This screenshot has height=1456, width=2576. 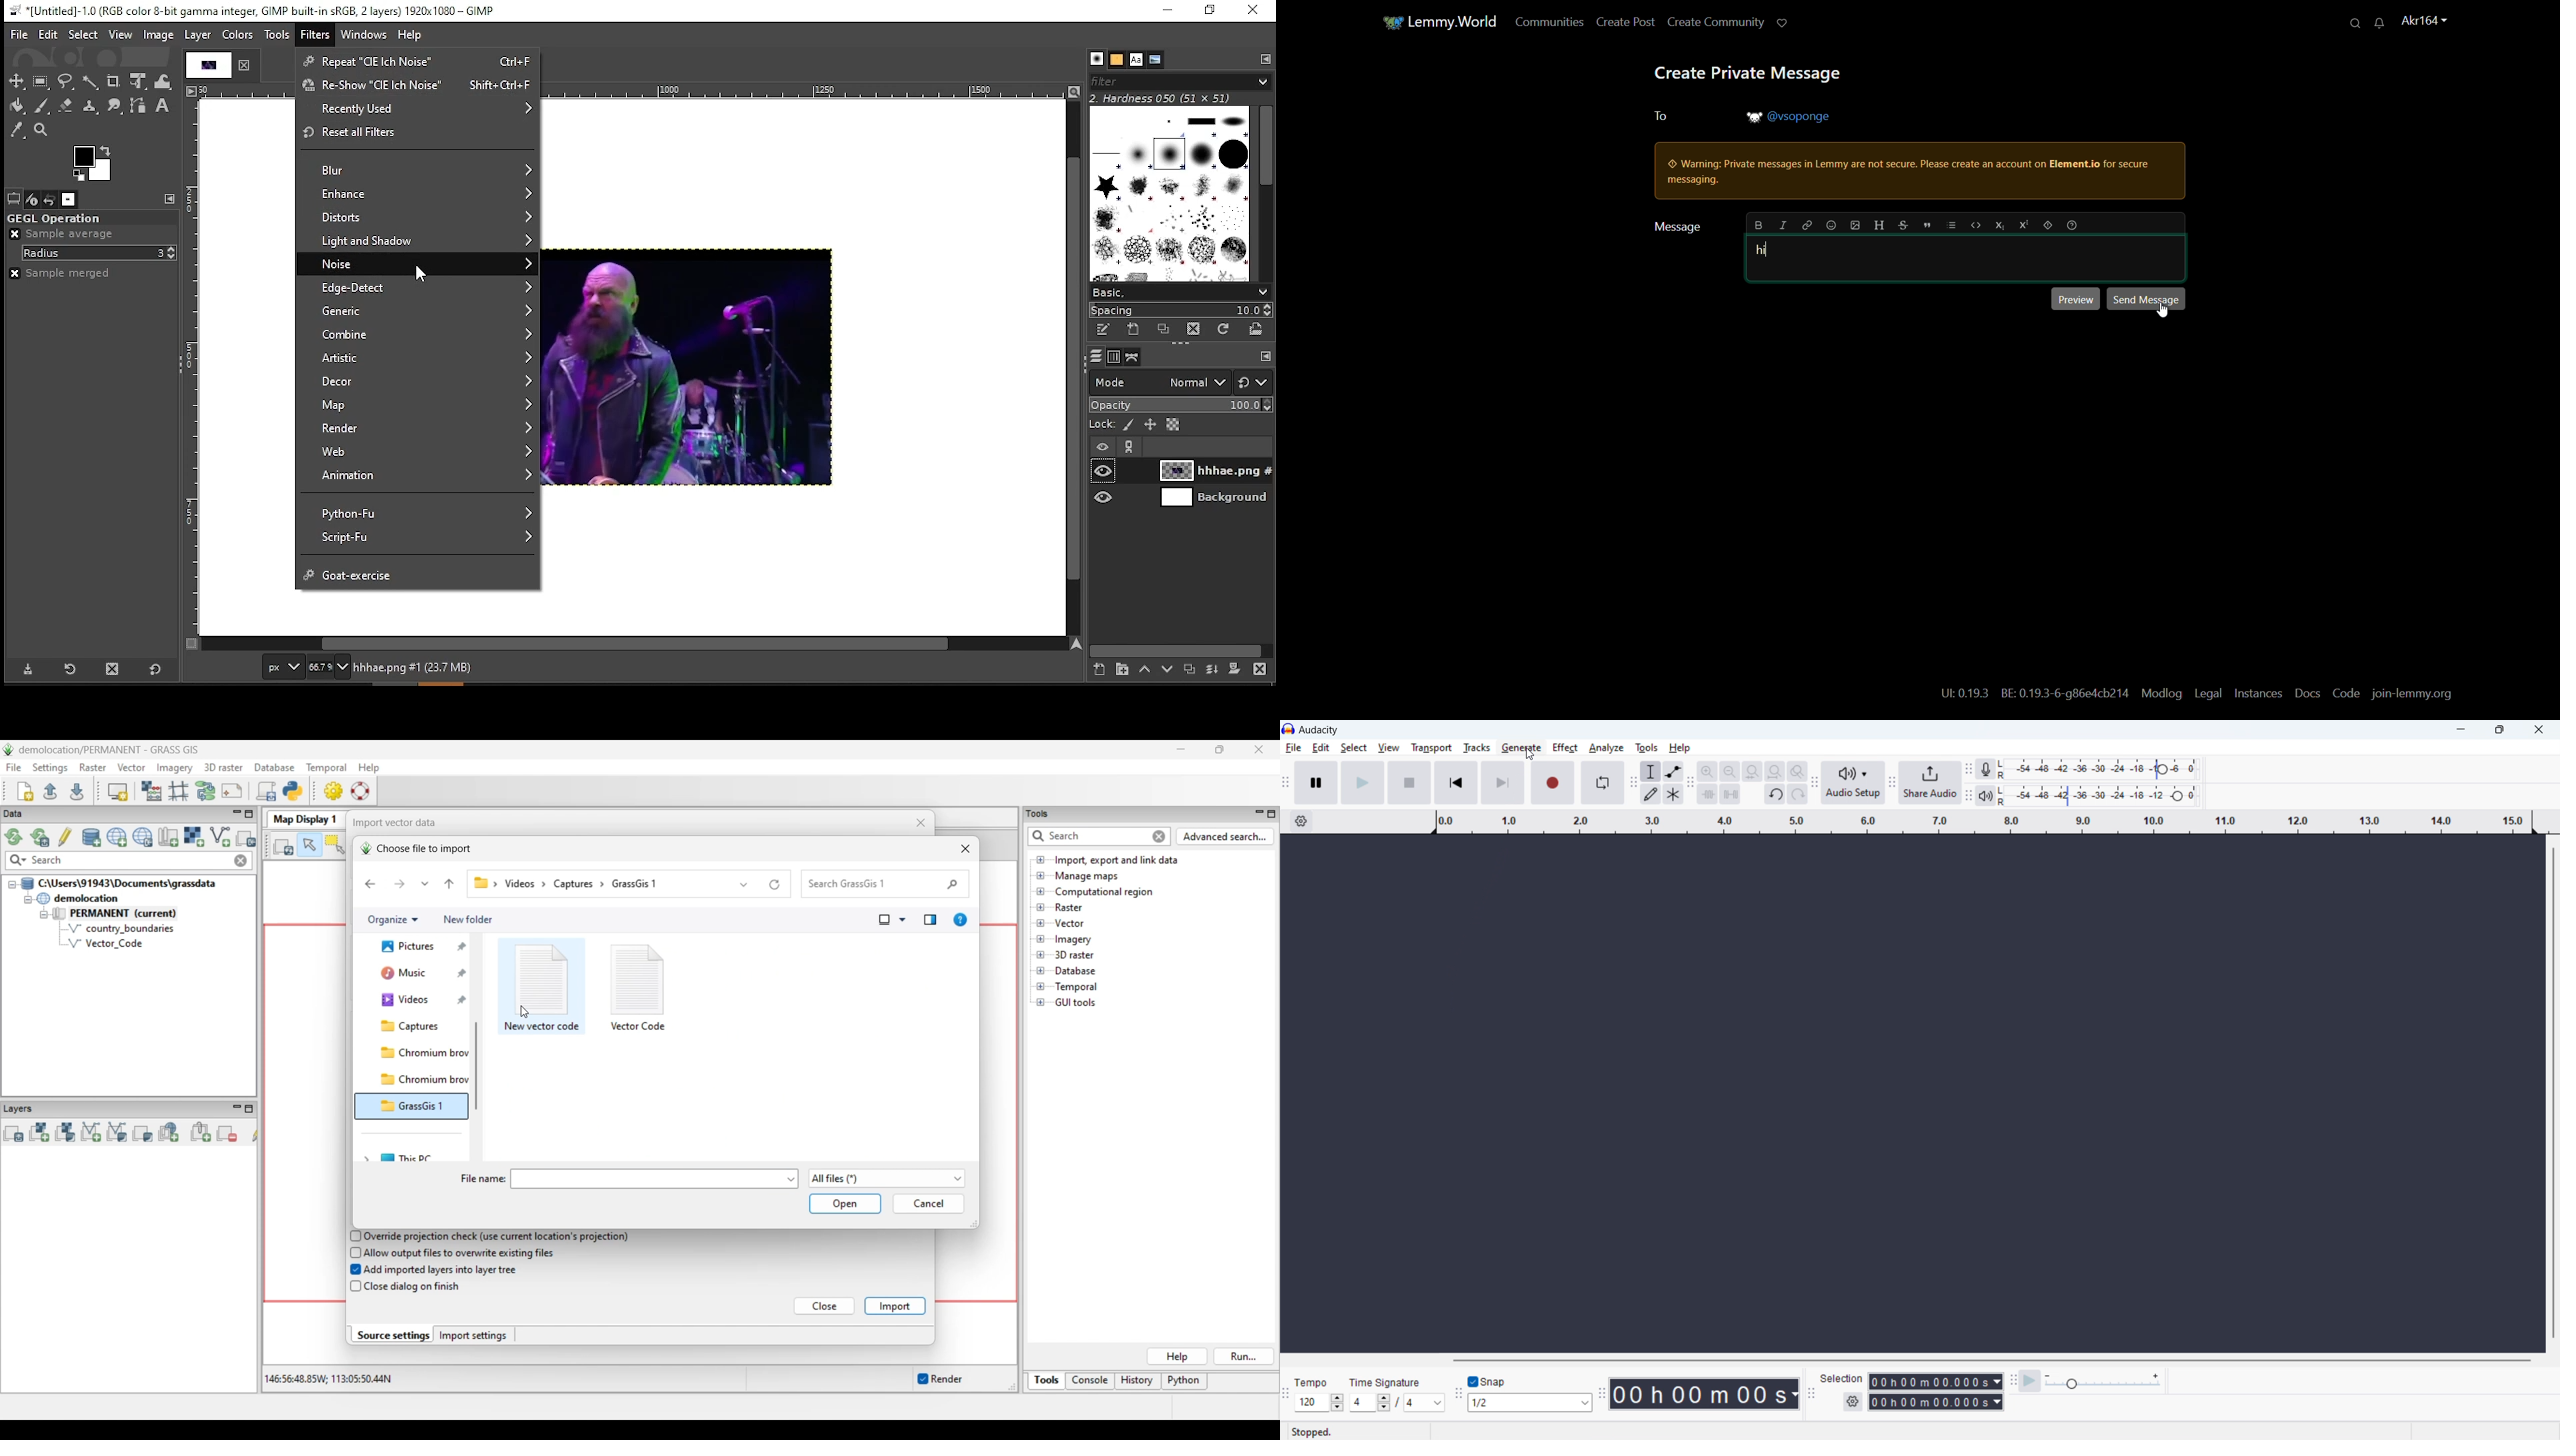 What do you see at coordinates (1830, 225) in the screenshot?
I see `add emoji` at bounding box center [1830, 225].